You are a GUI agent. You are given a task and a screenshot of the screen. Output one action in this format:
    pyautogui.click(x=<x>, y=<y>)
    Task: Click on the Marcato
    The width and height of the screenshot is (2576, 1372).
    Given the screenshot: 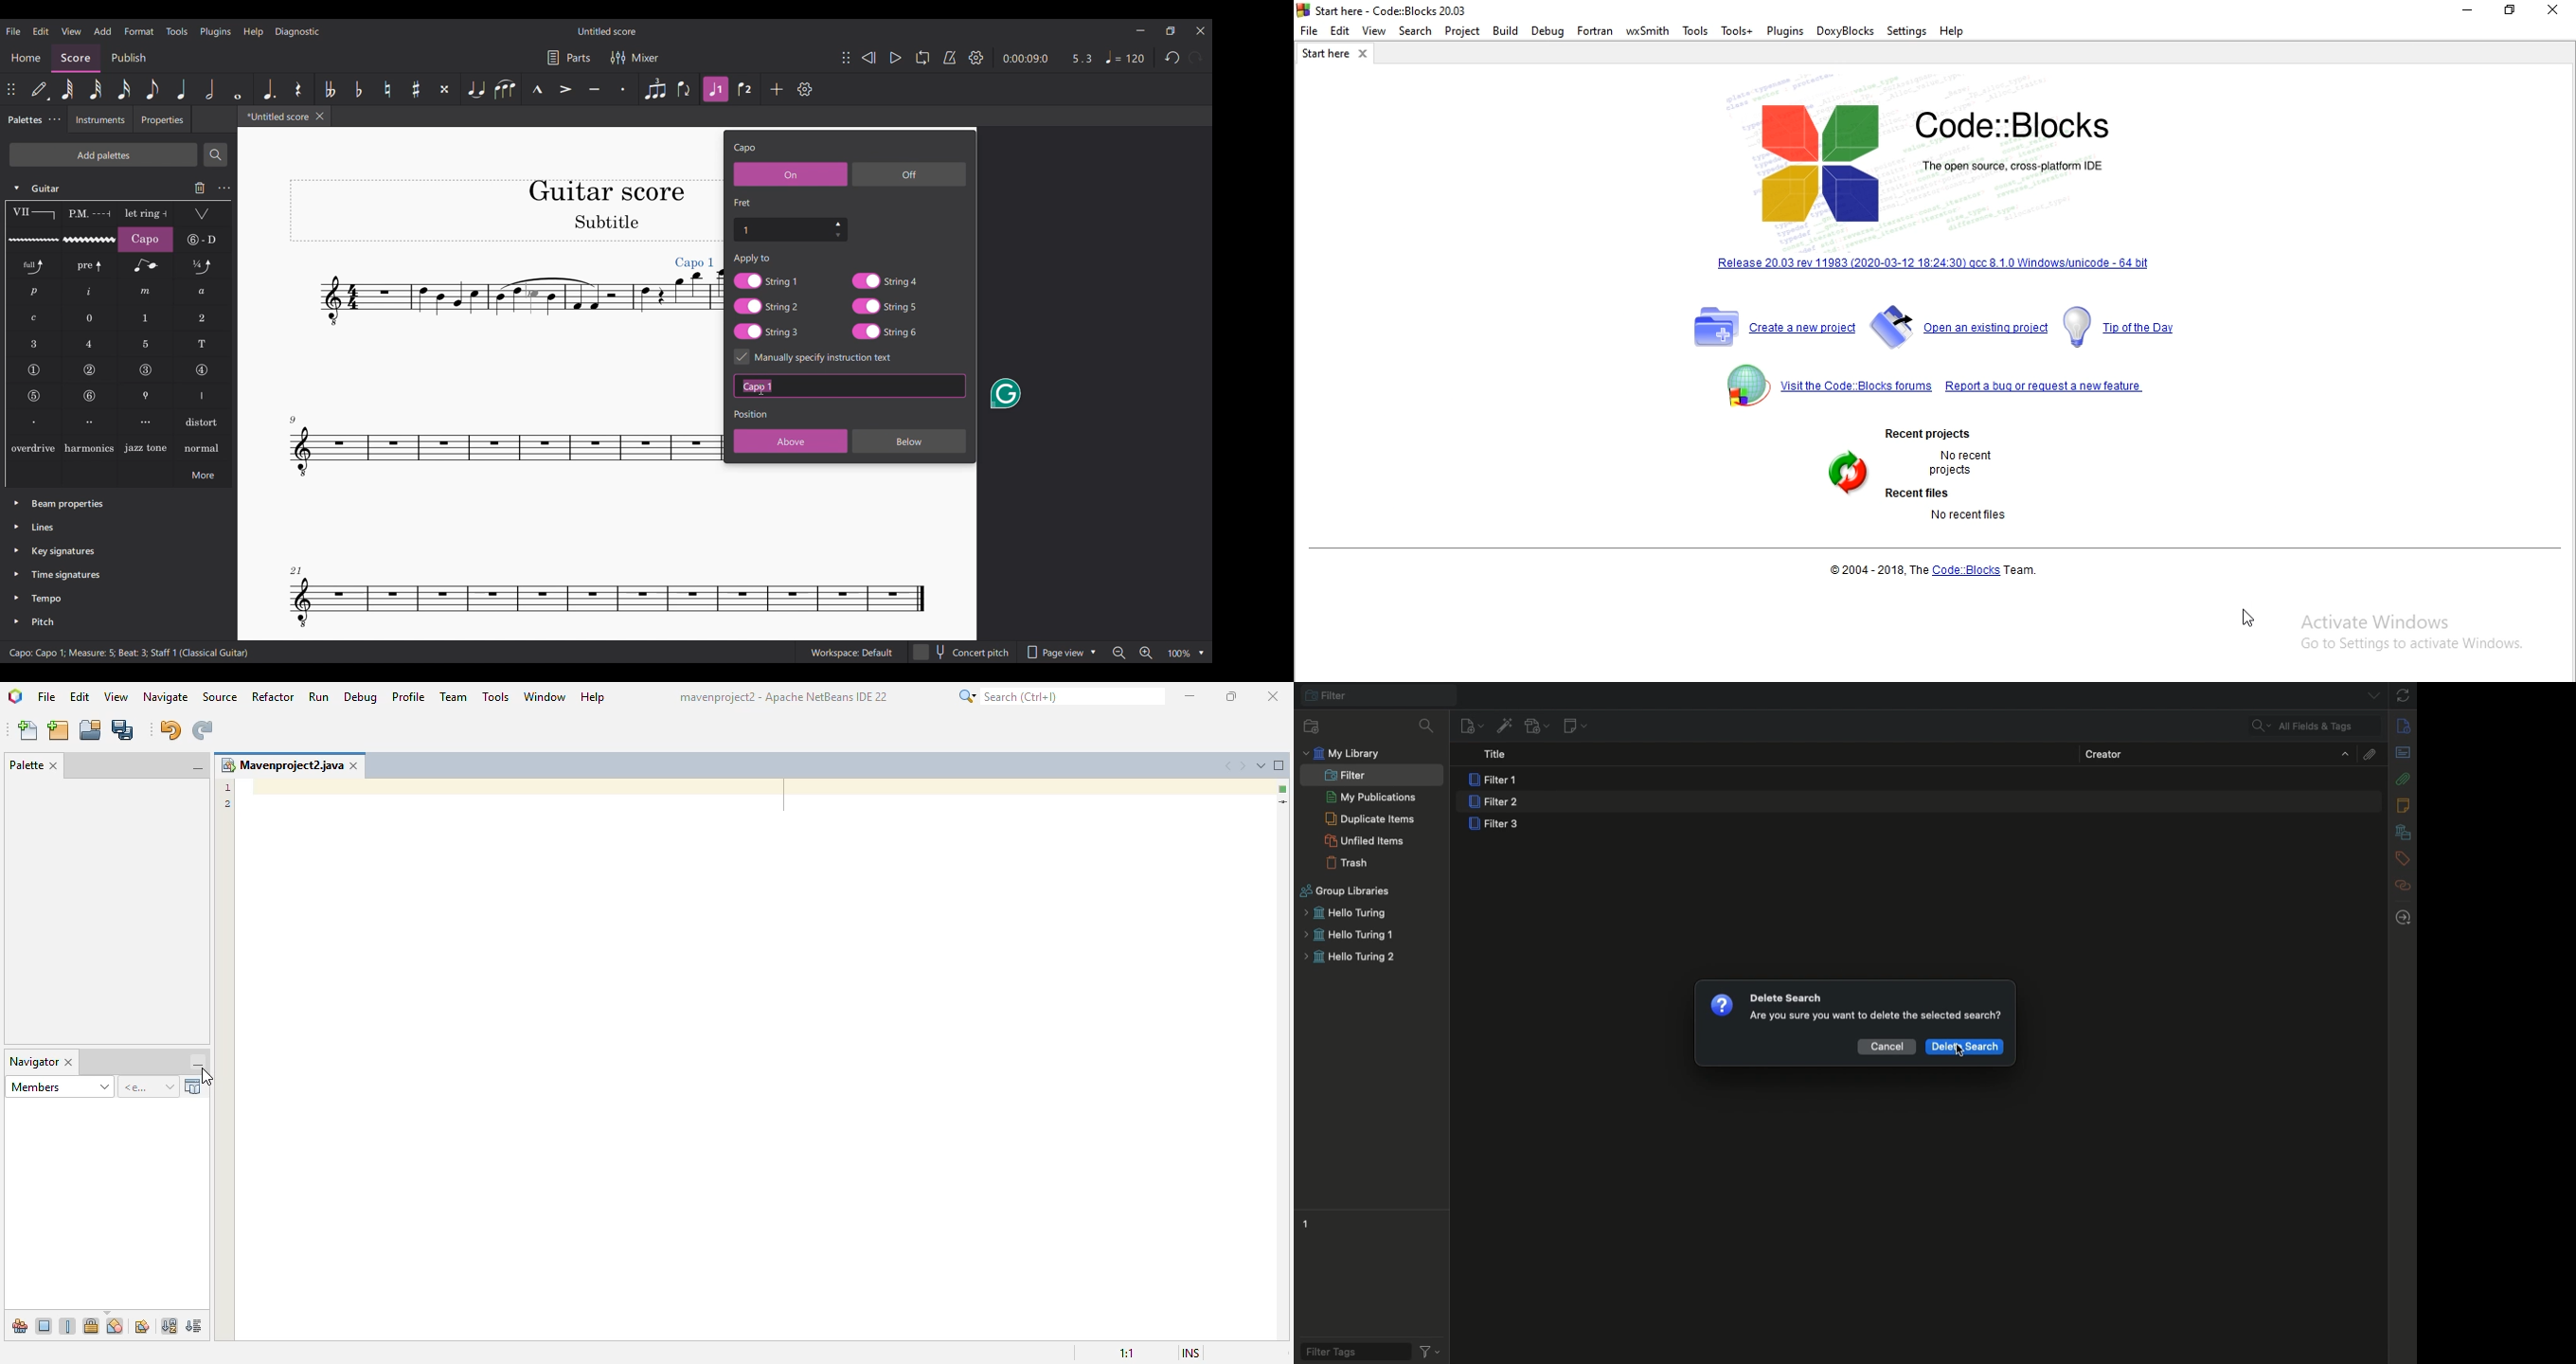 What is the action you would take?
    pyautogui.click(x=536, y=90)
    